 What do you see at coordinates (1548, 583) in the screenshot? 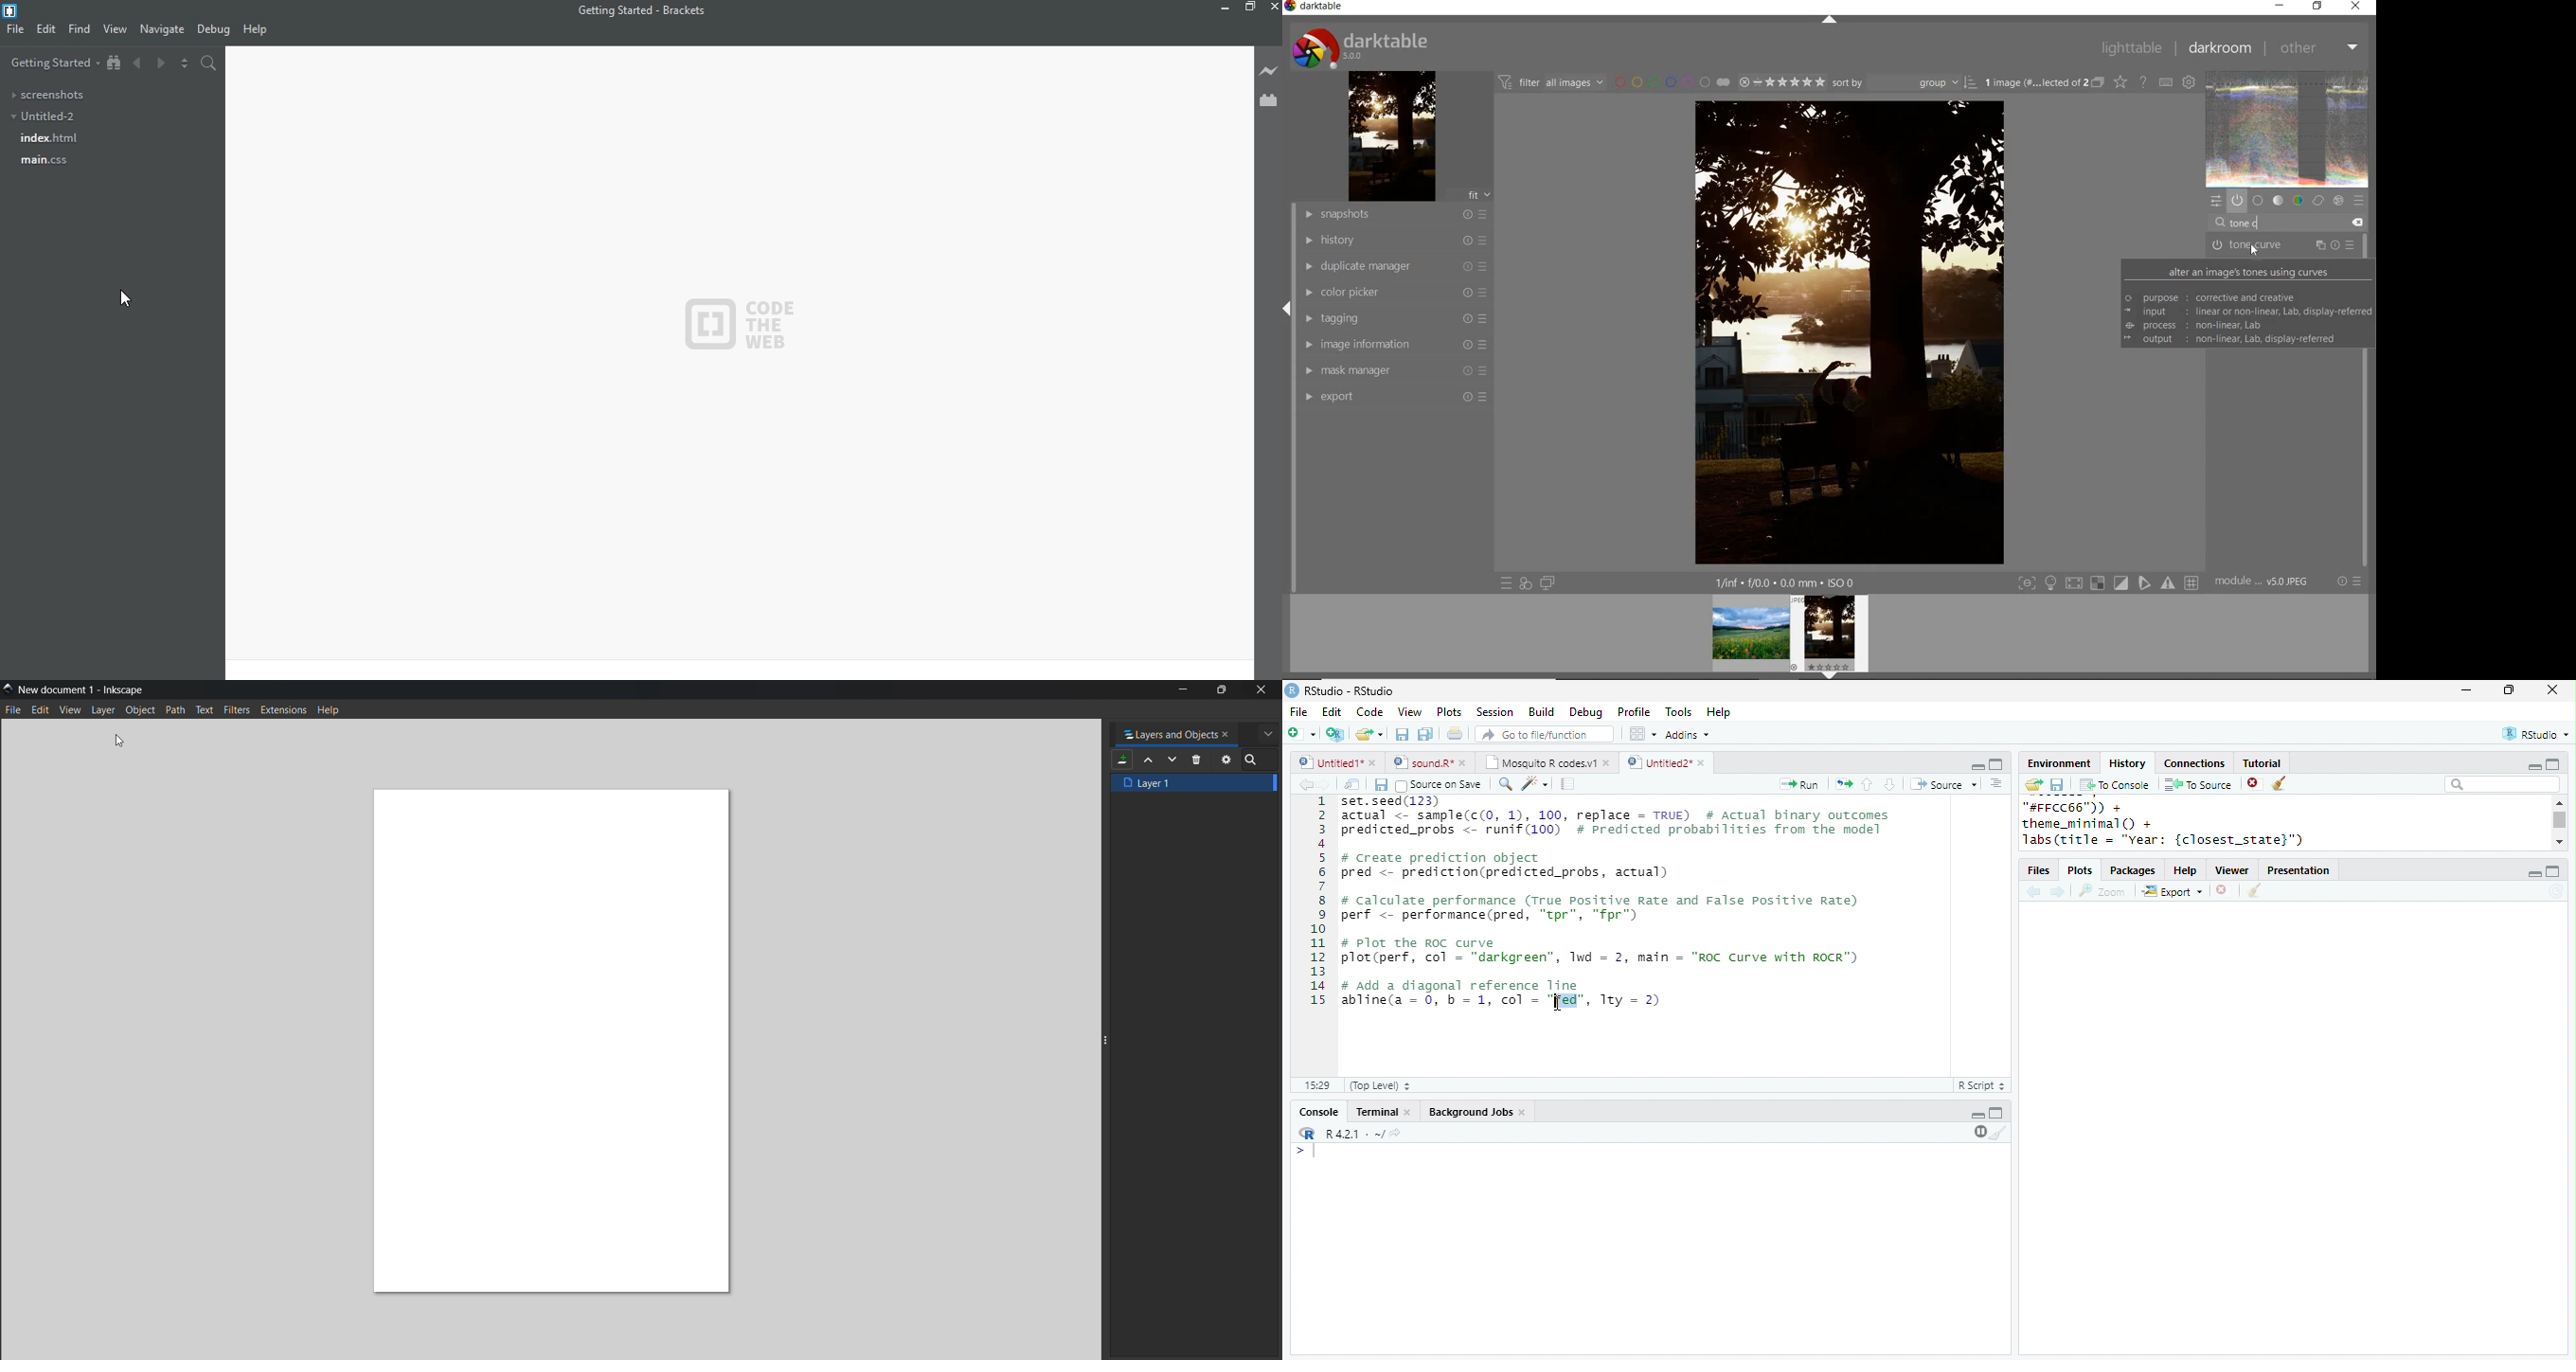
I see `display a second darkroom image widow` at bounding box center [1548, 583].